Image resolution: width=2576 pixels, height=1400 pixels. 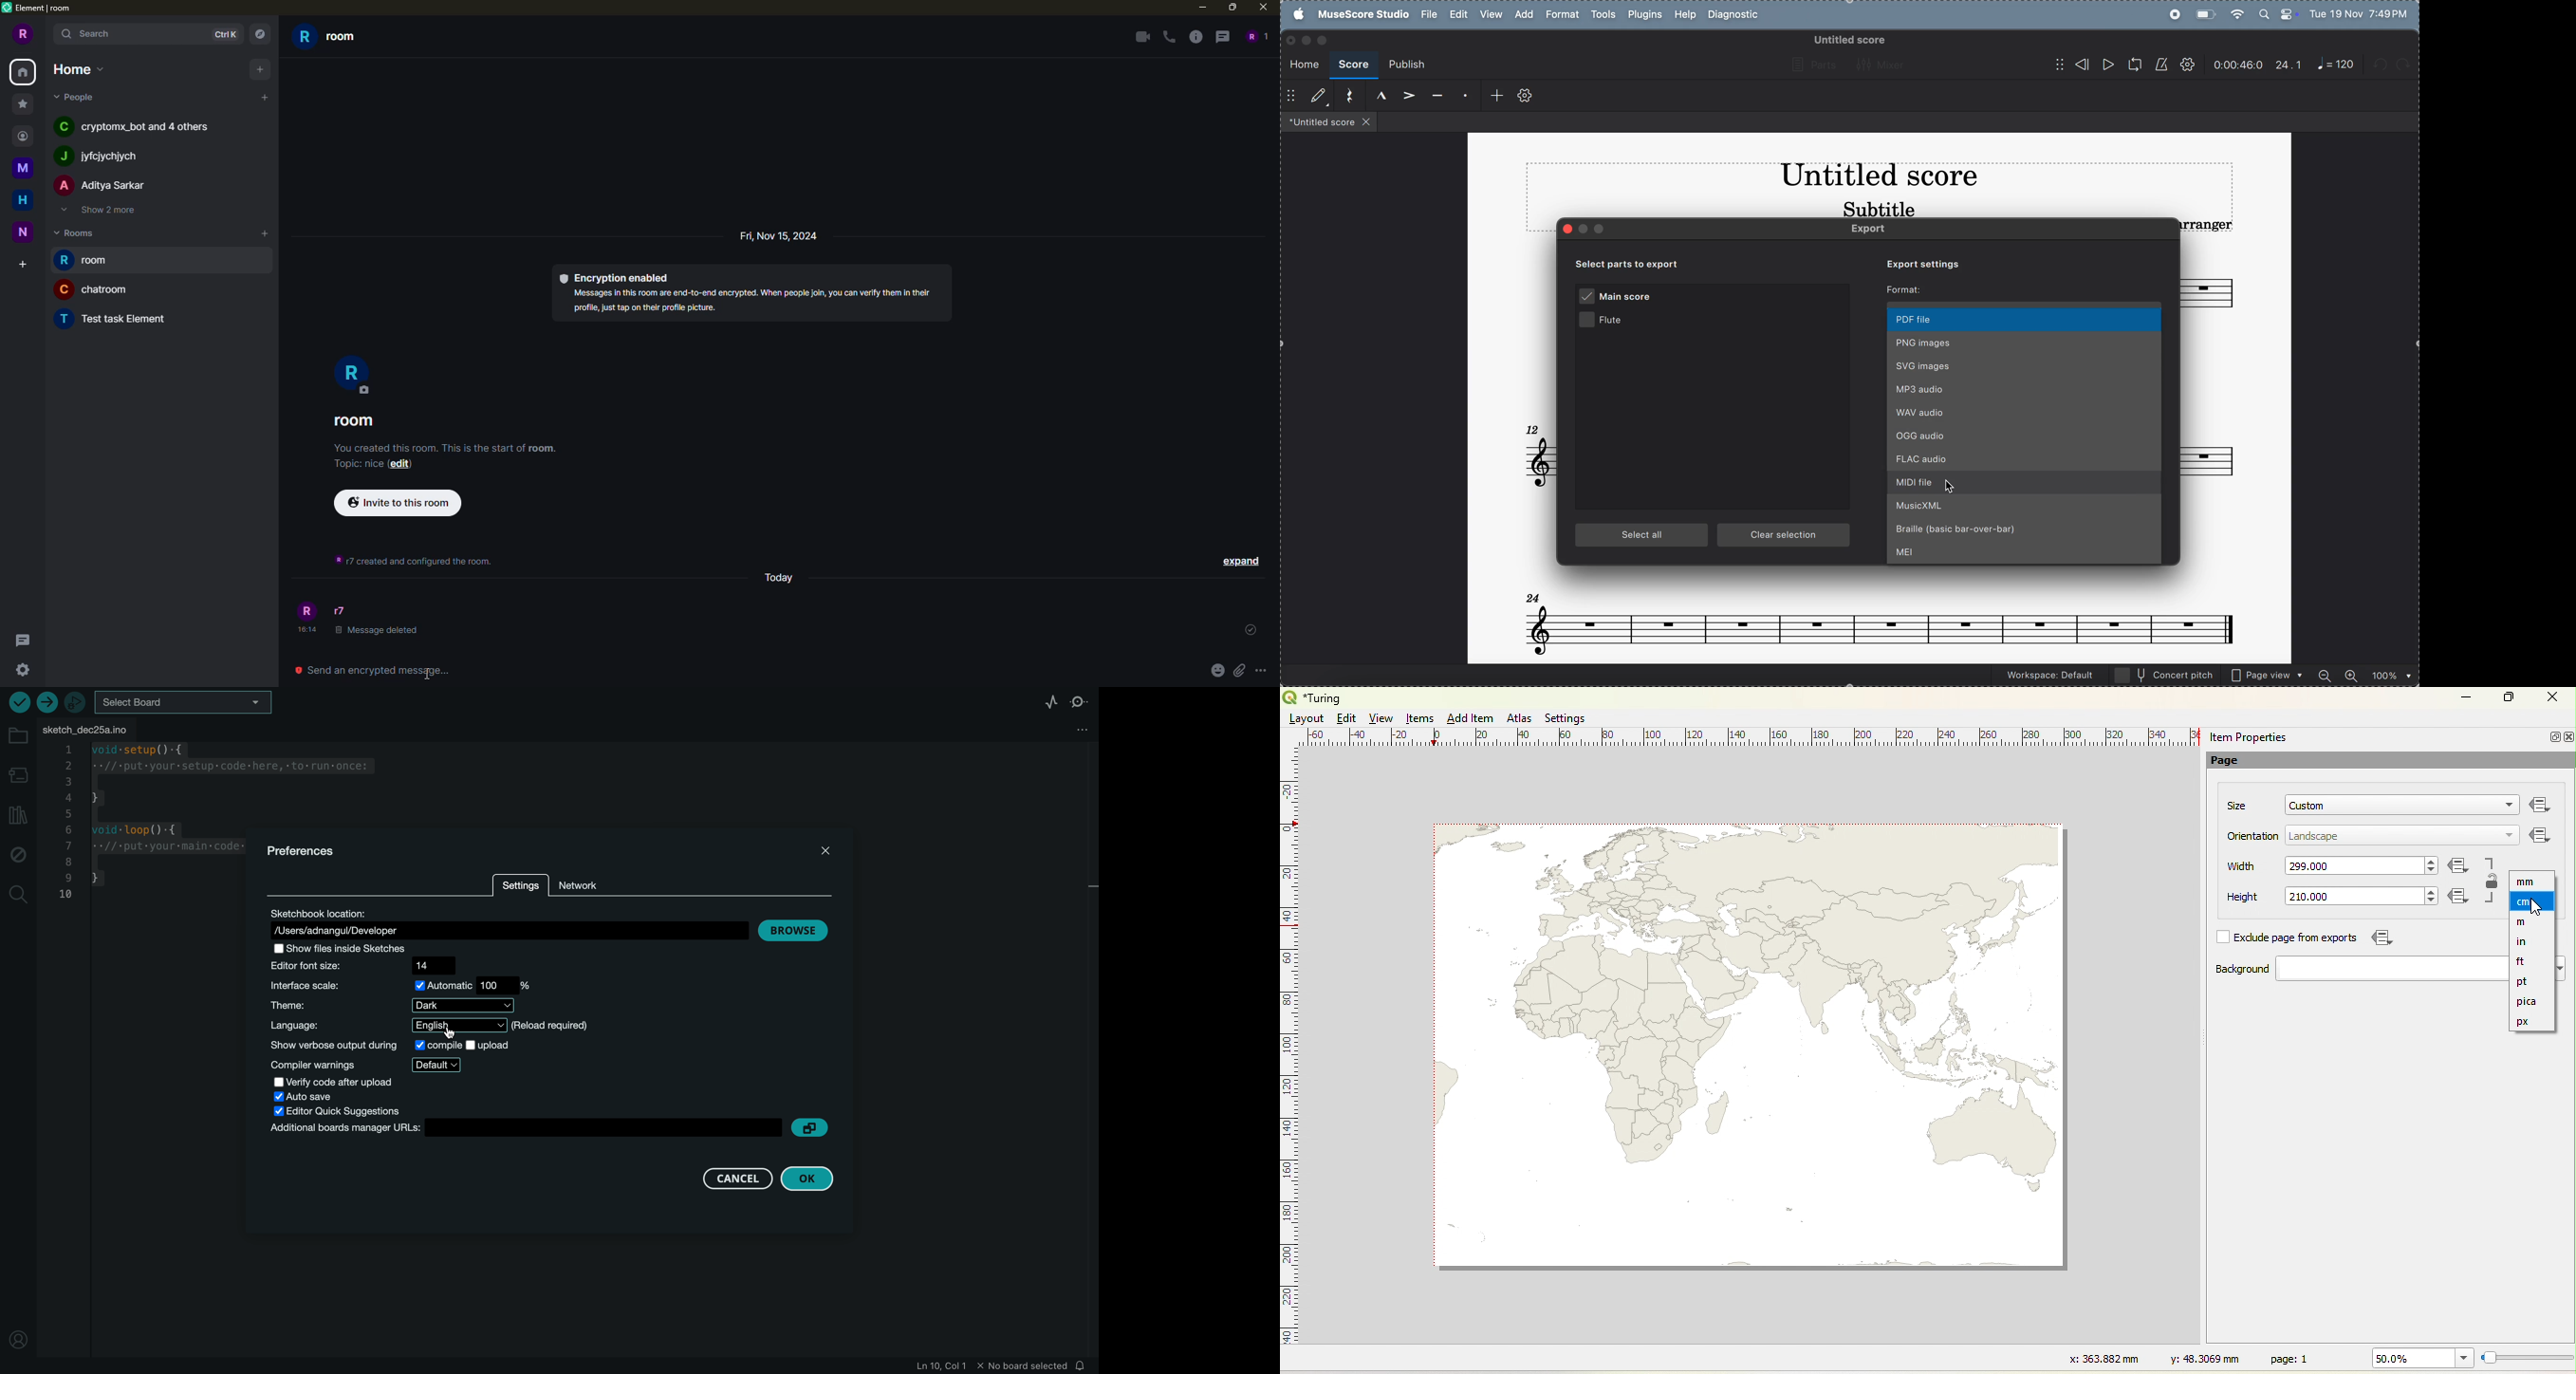 What do you see at coordinates (1877, 208) in the screenshot?
I see `subtitle` at bounding box center [1877, 208].